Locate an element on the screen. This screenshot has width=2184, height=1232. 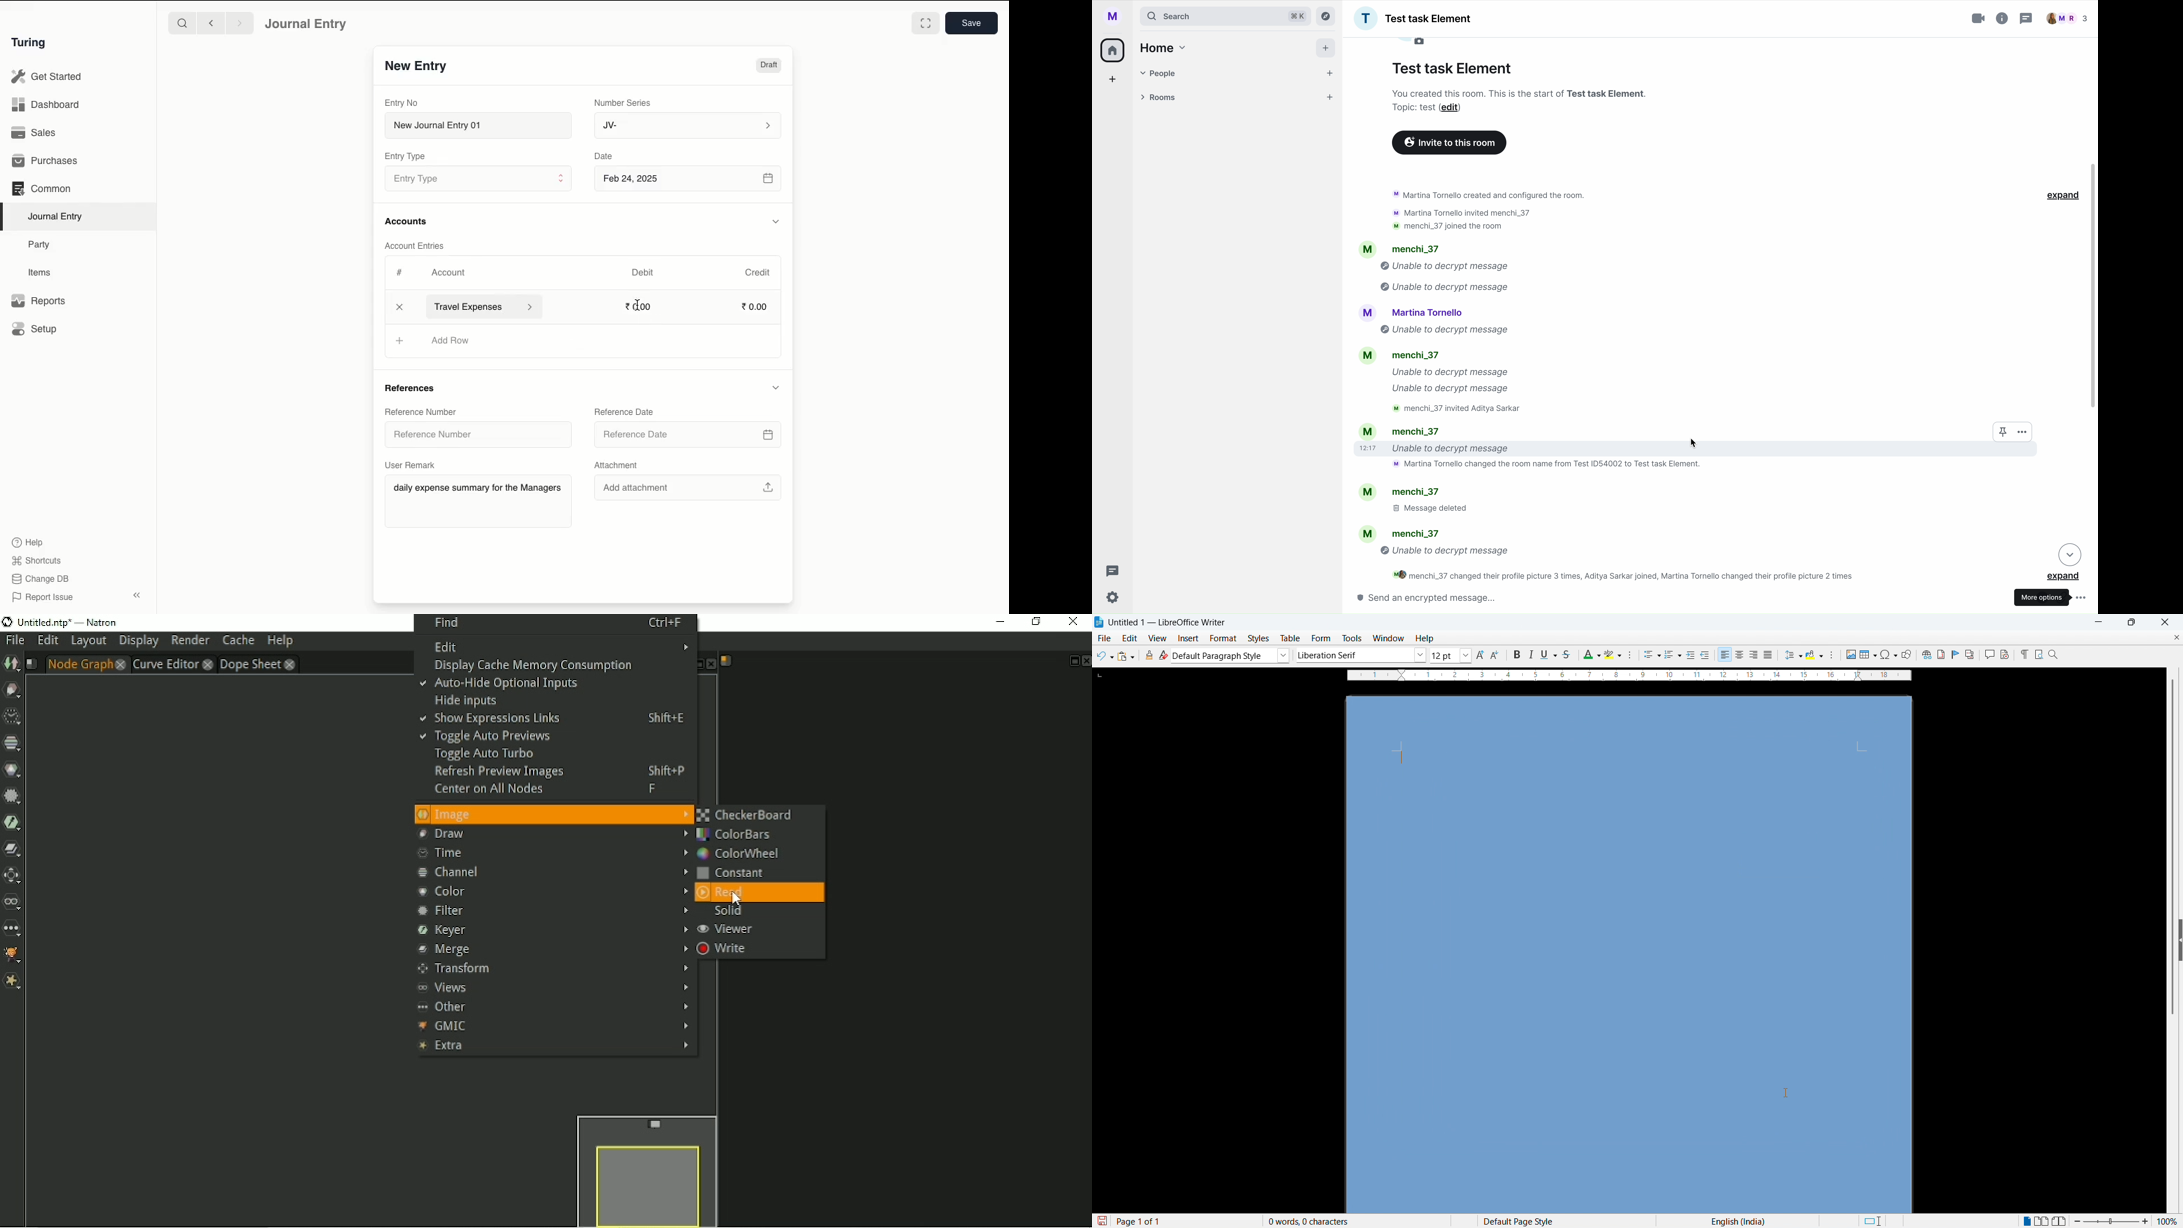
Change DB is located at coordinates (40, 579).